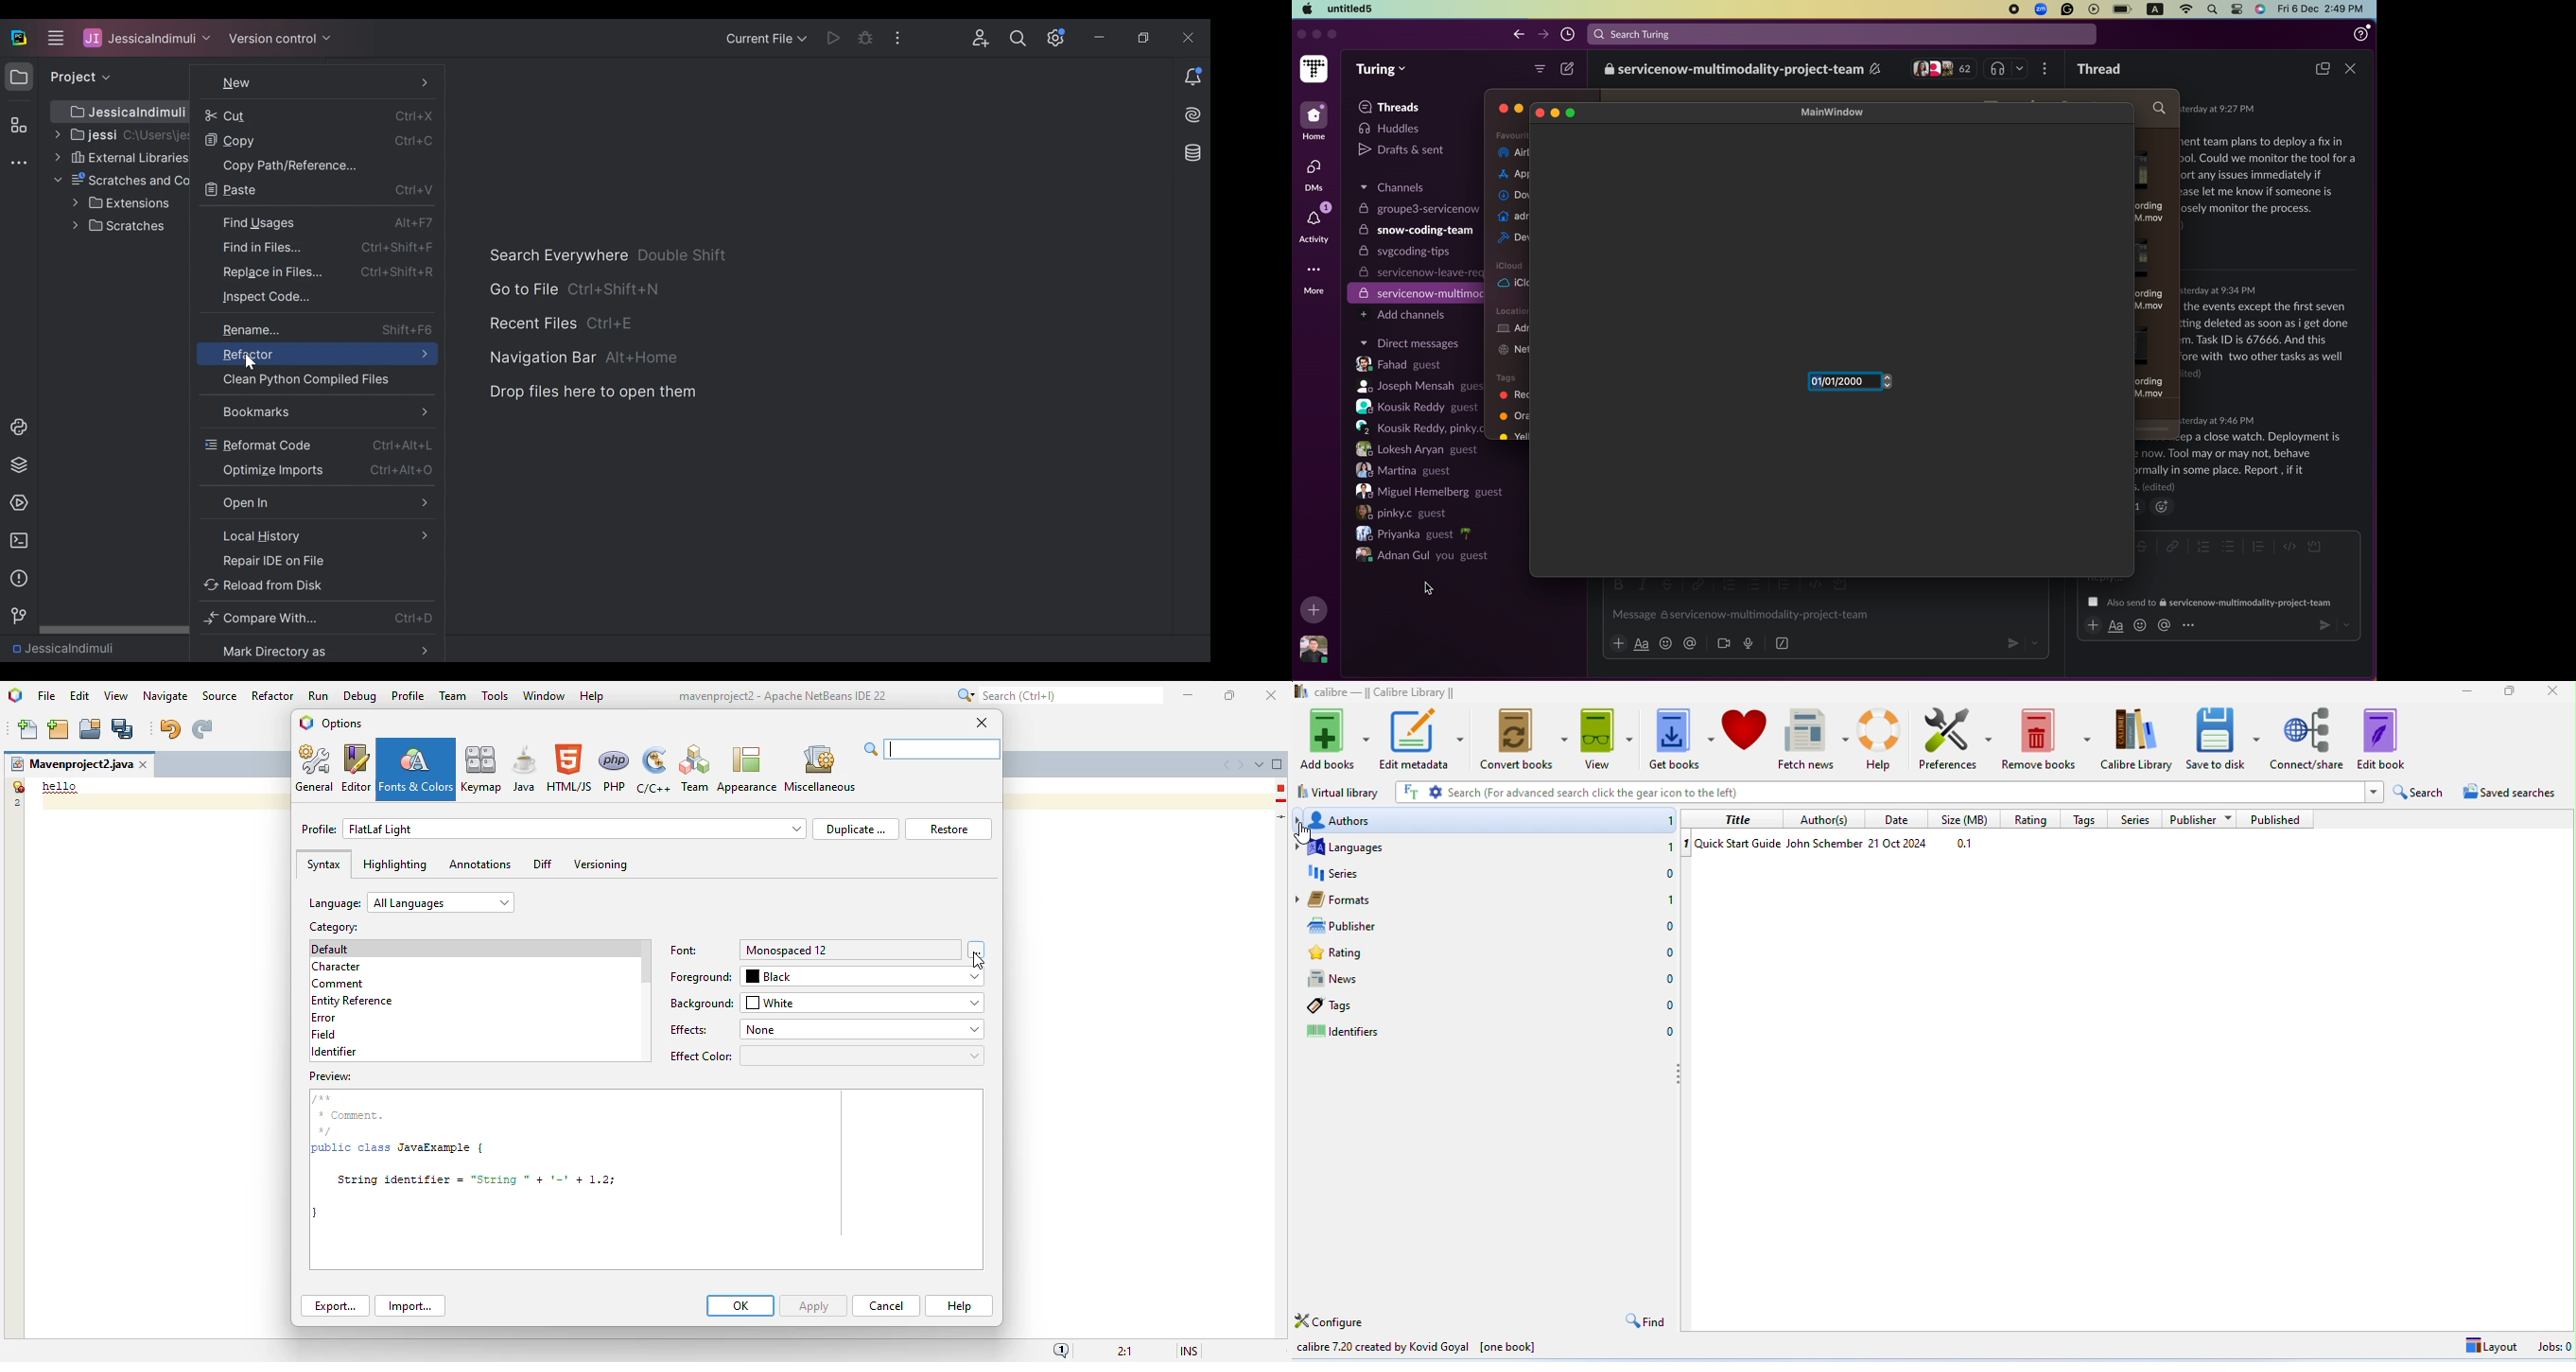  I want to click on expand authors, so click(1300, 819).